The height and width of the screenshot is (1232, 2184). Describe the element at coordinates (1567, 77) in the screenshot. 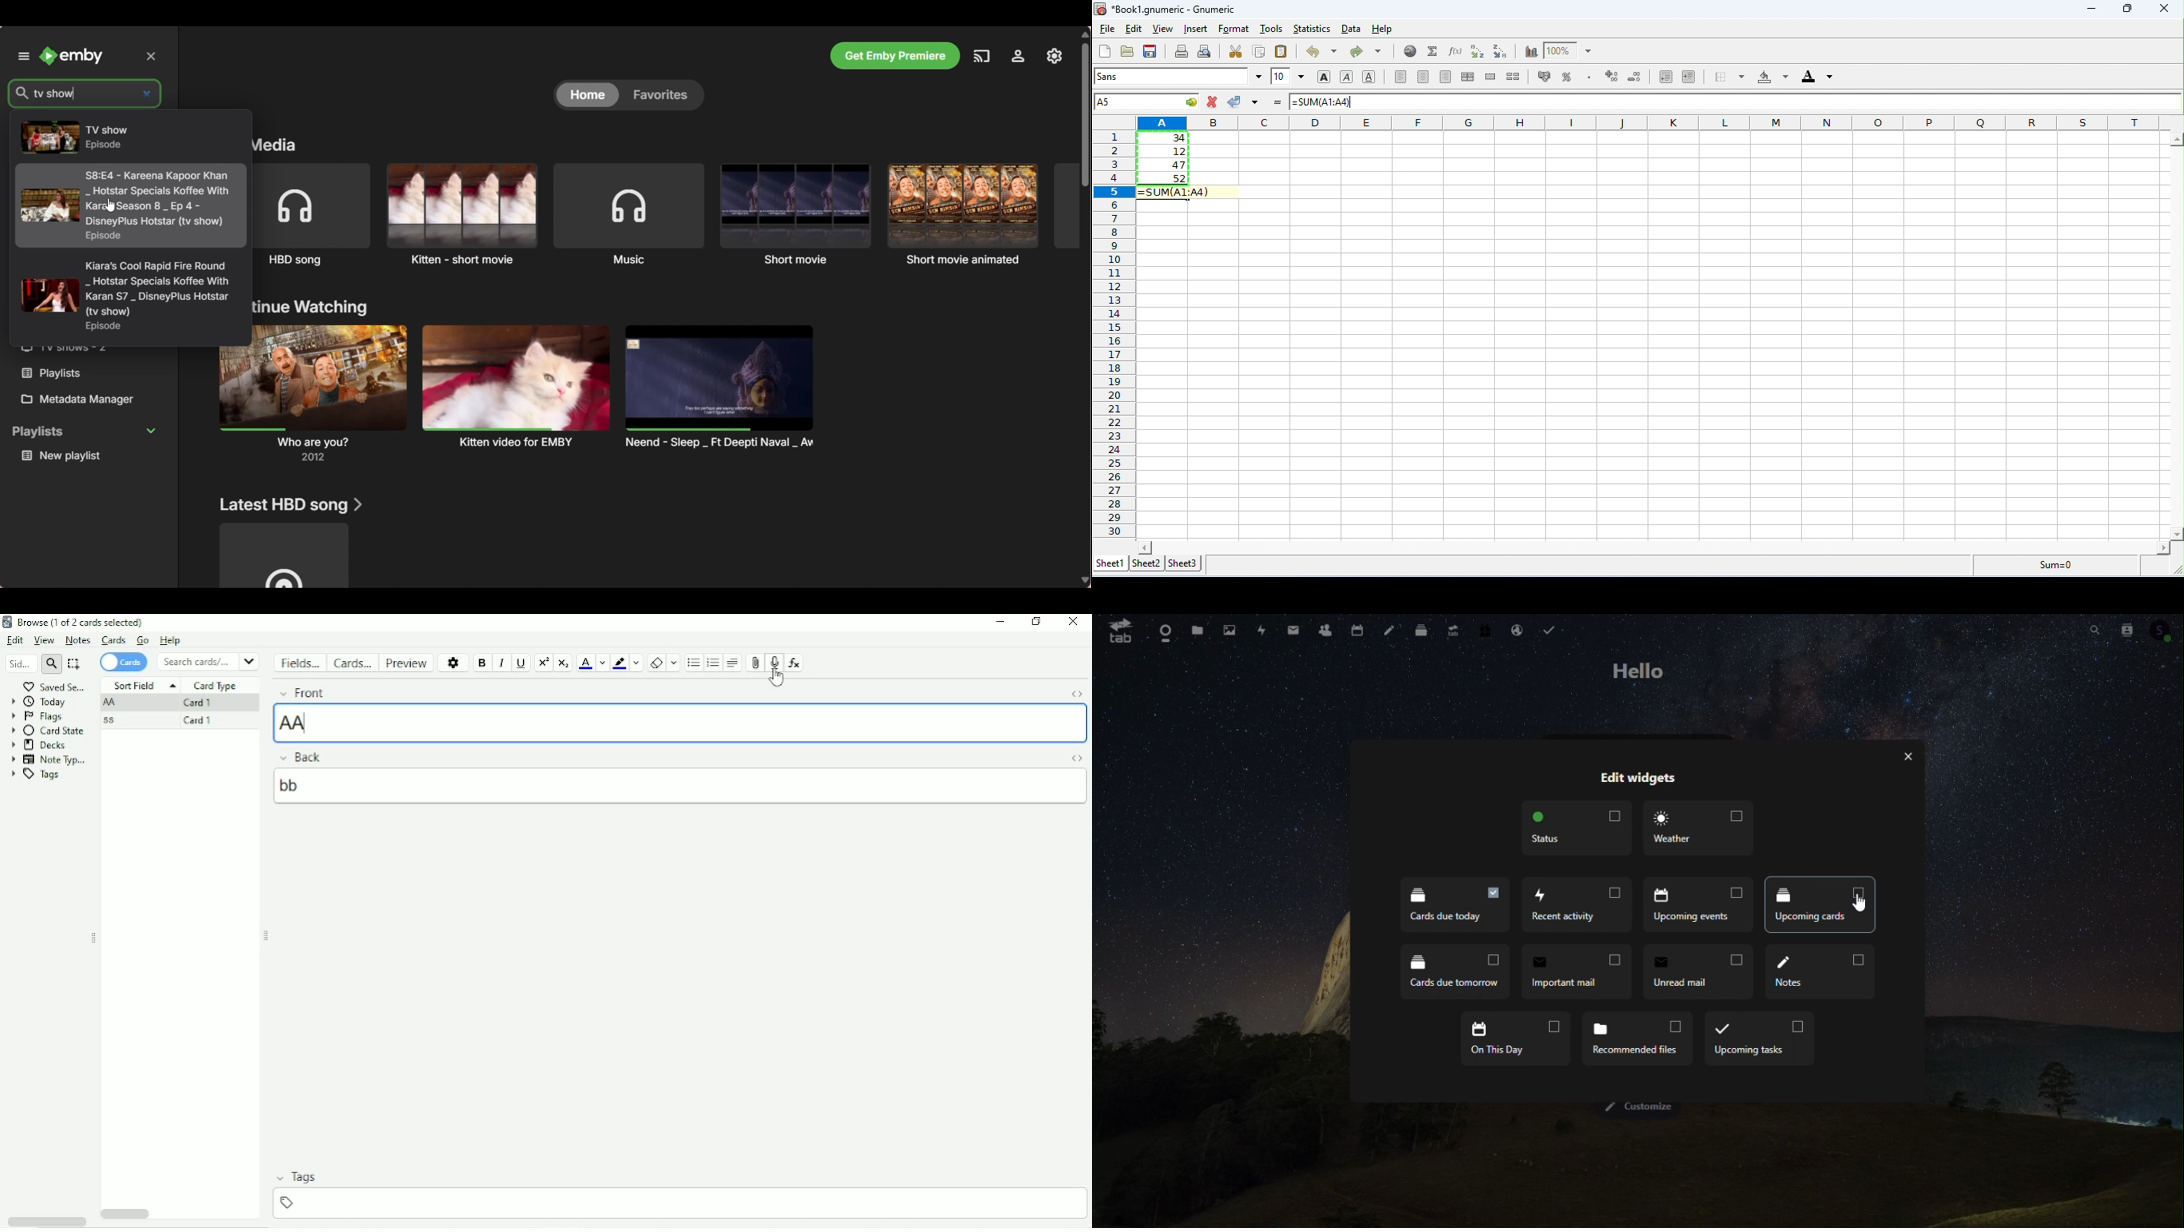

I see `format as percent` at that location.